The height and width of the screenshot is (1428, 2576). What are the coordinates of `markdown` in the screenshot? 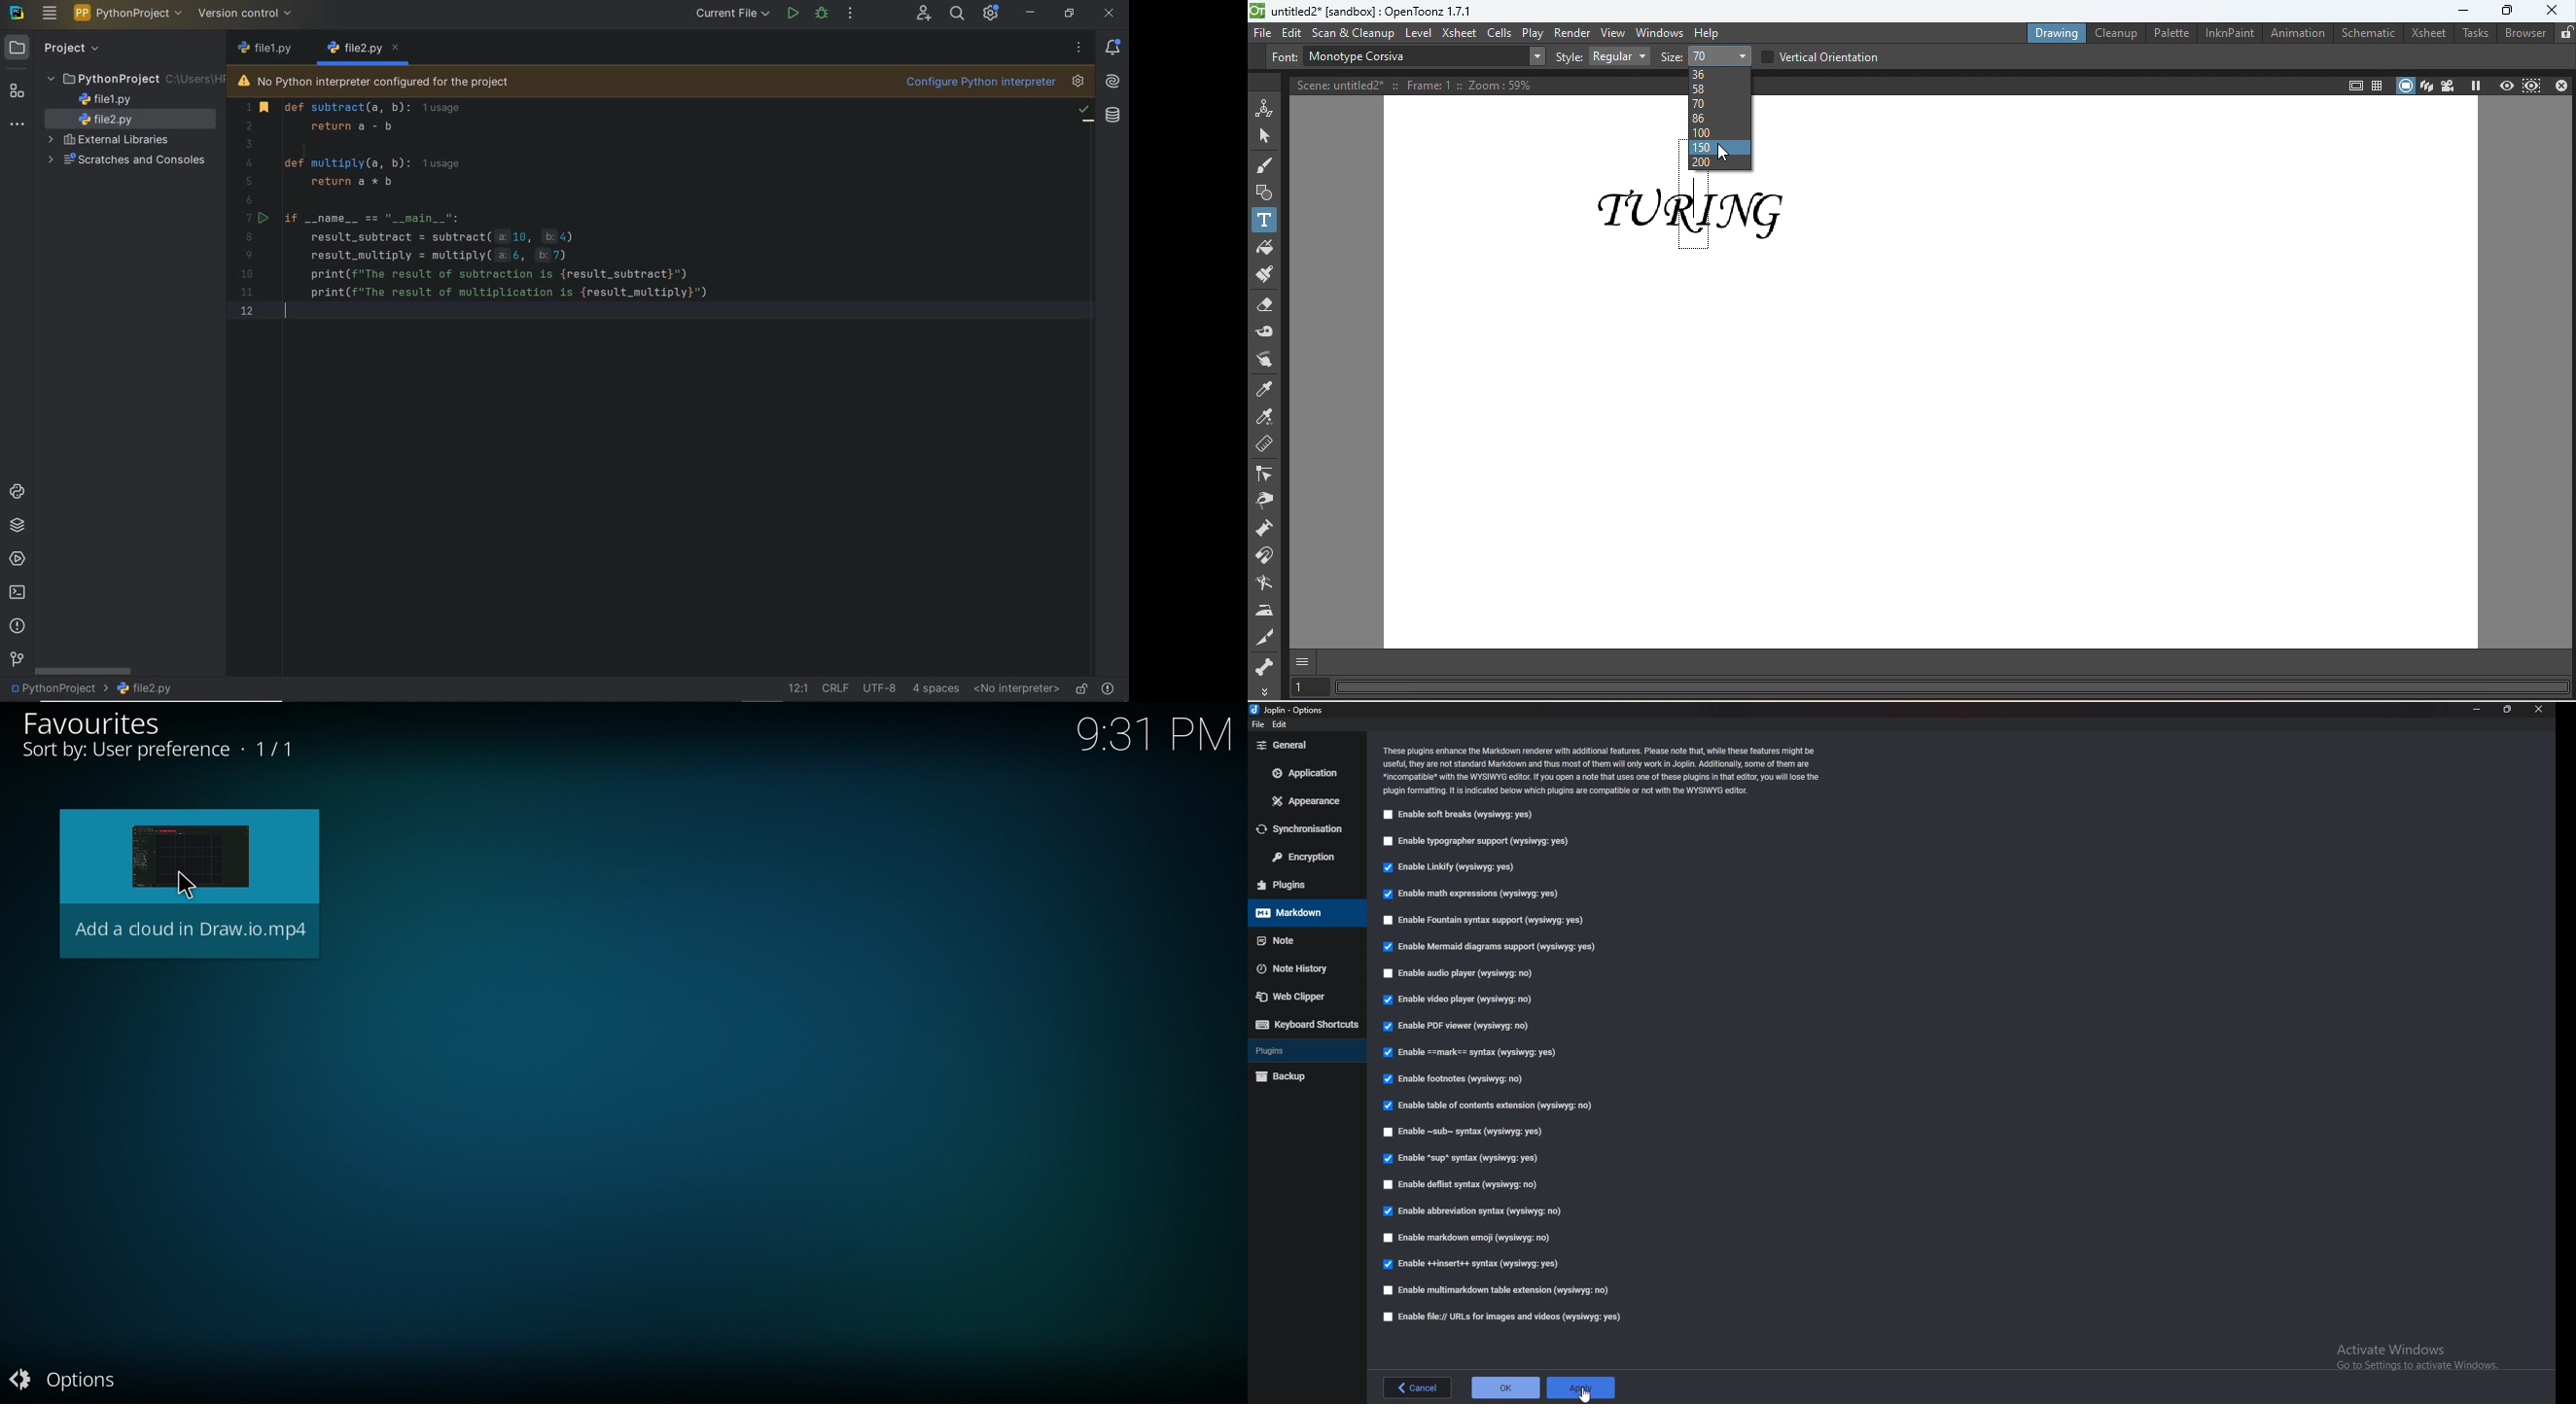 It's located at (1305, 912).